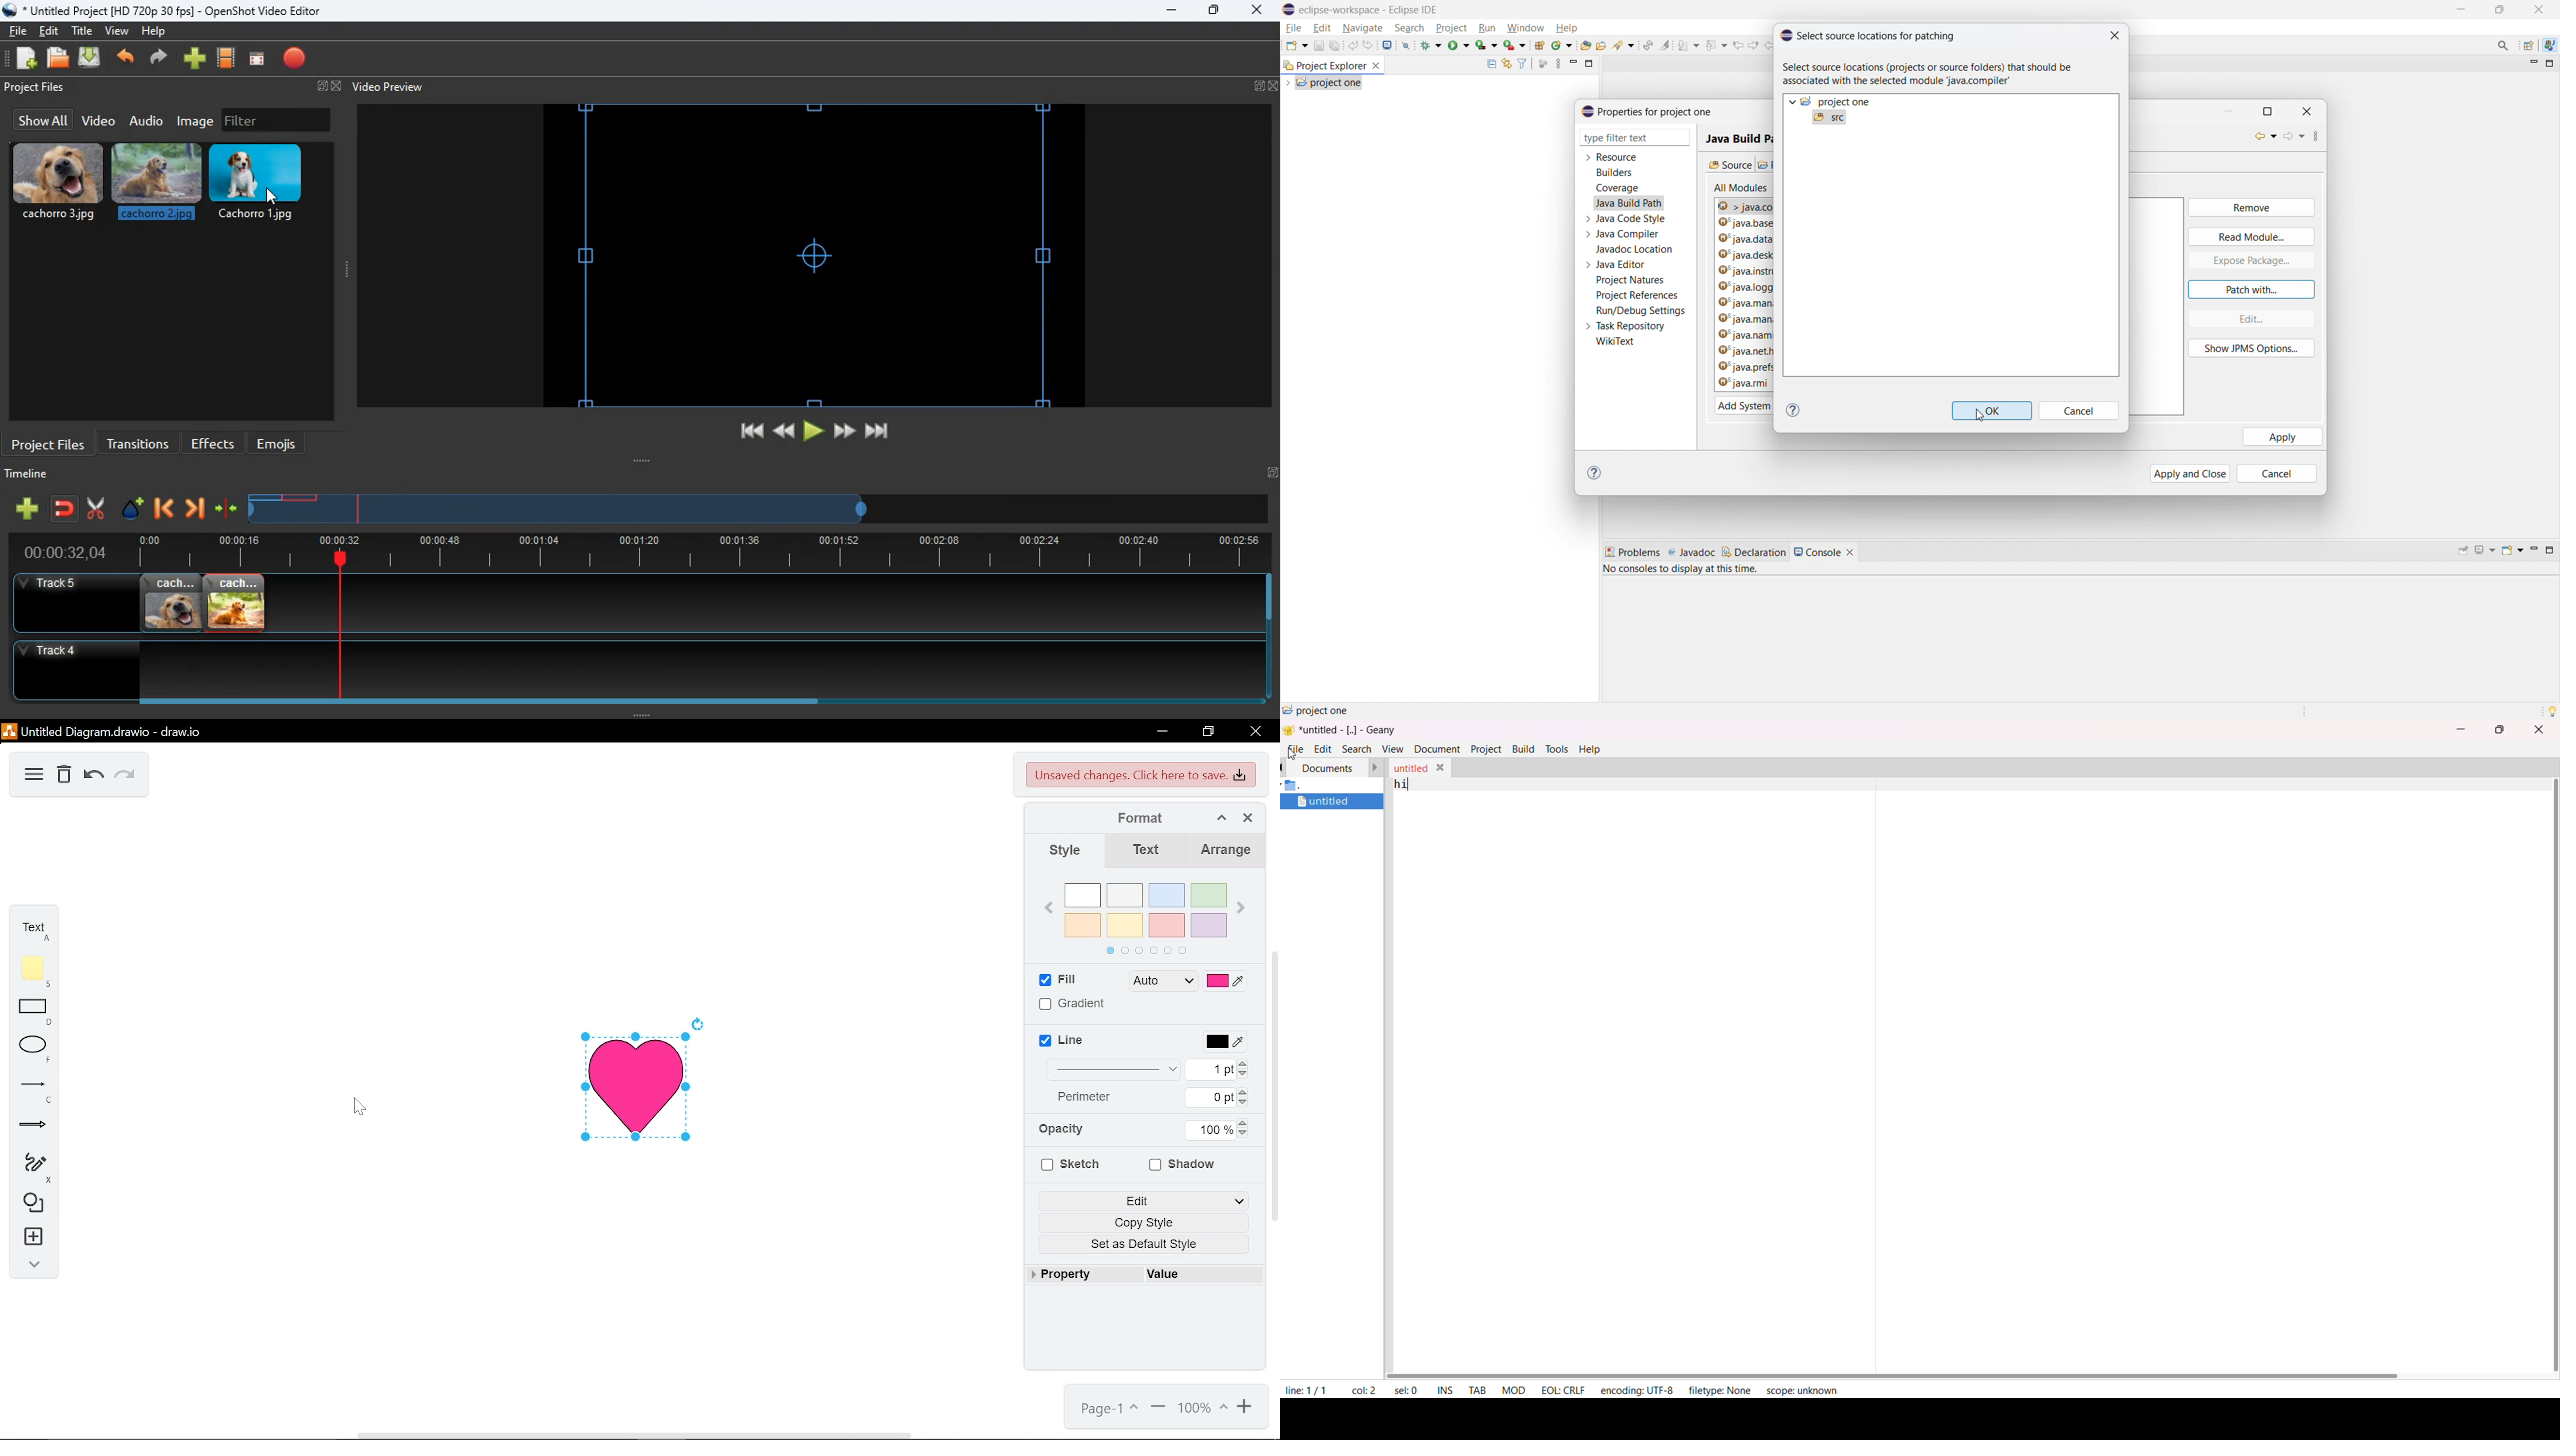  Describe the element at coordinates (1150, 1245) in the screenshot. I see `set as default style` at that location.